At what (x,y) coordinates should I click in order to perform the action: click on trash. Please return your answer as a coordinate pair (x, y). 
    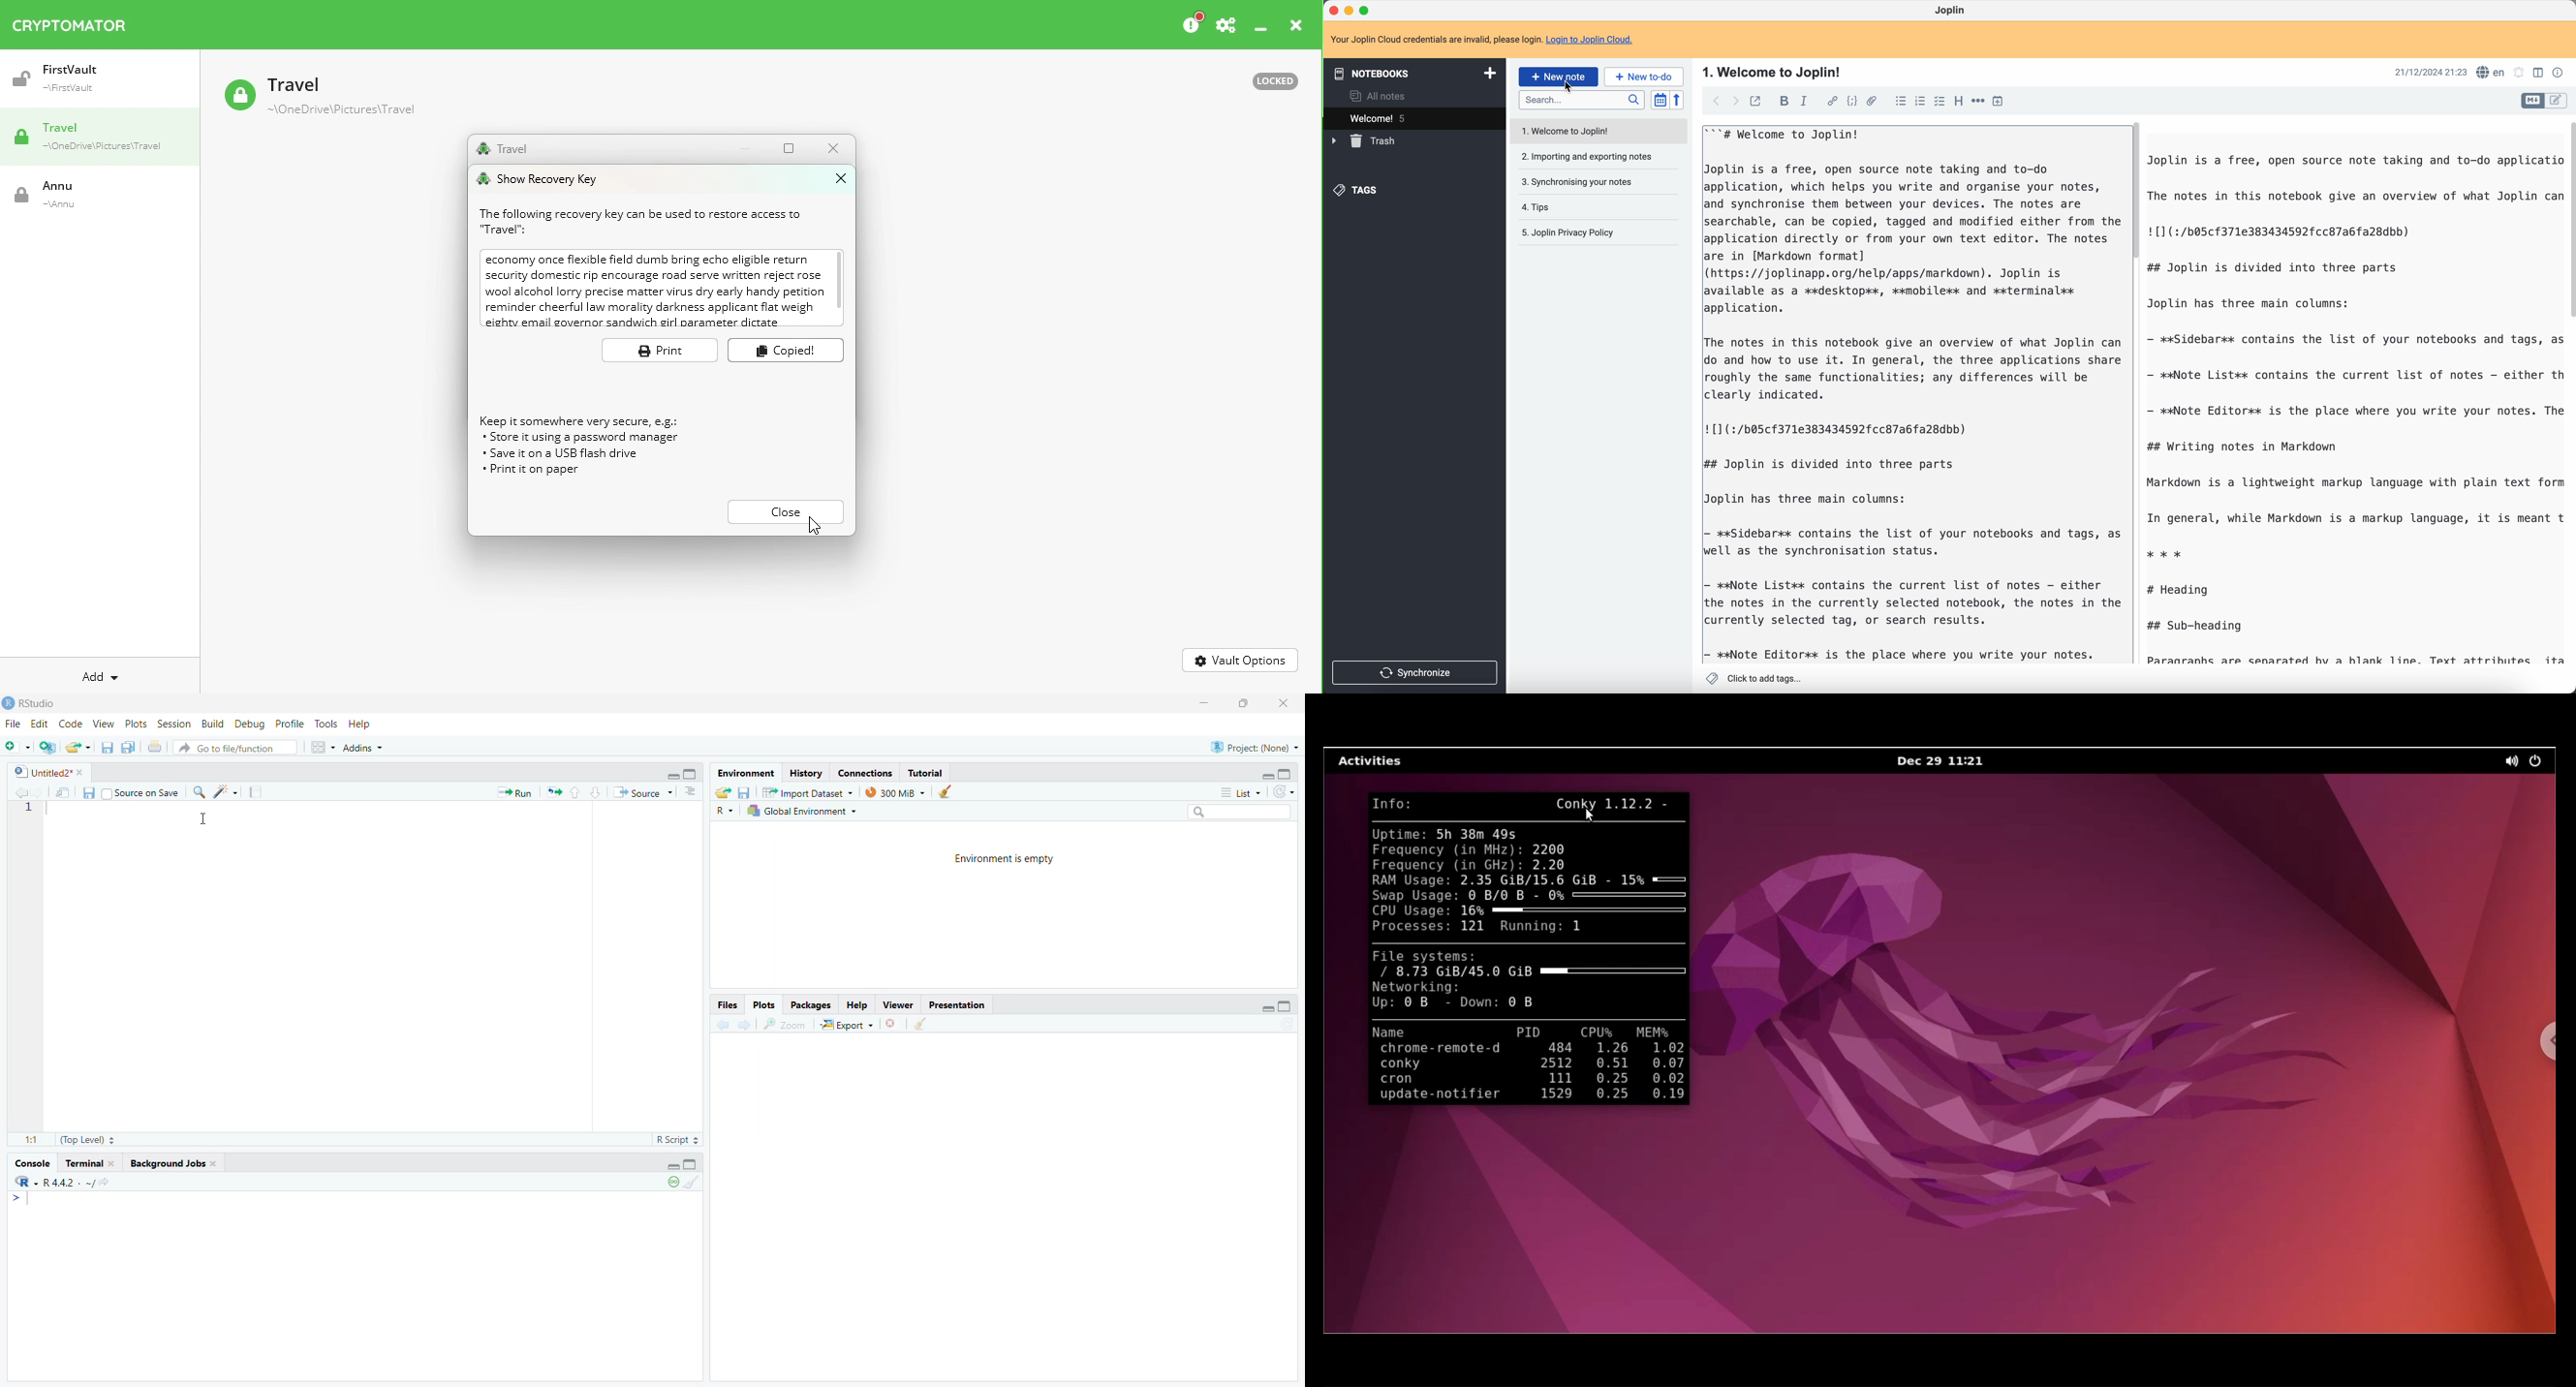
    Looking at the image, I should click on (1364, 141).